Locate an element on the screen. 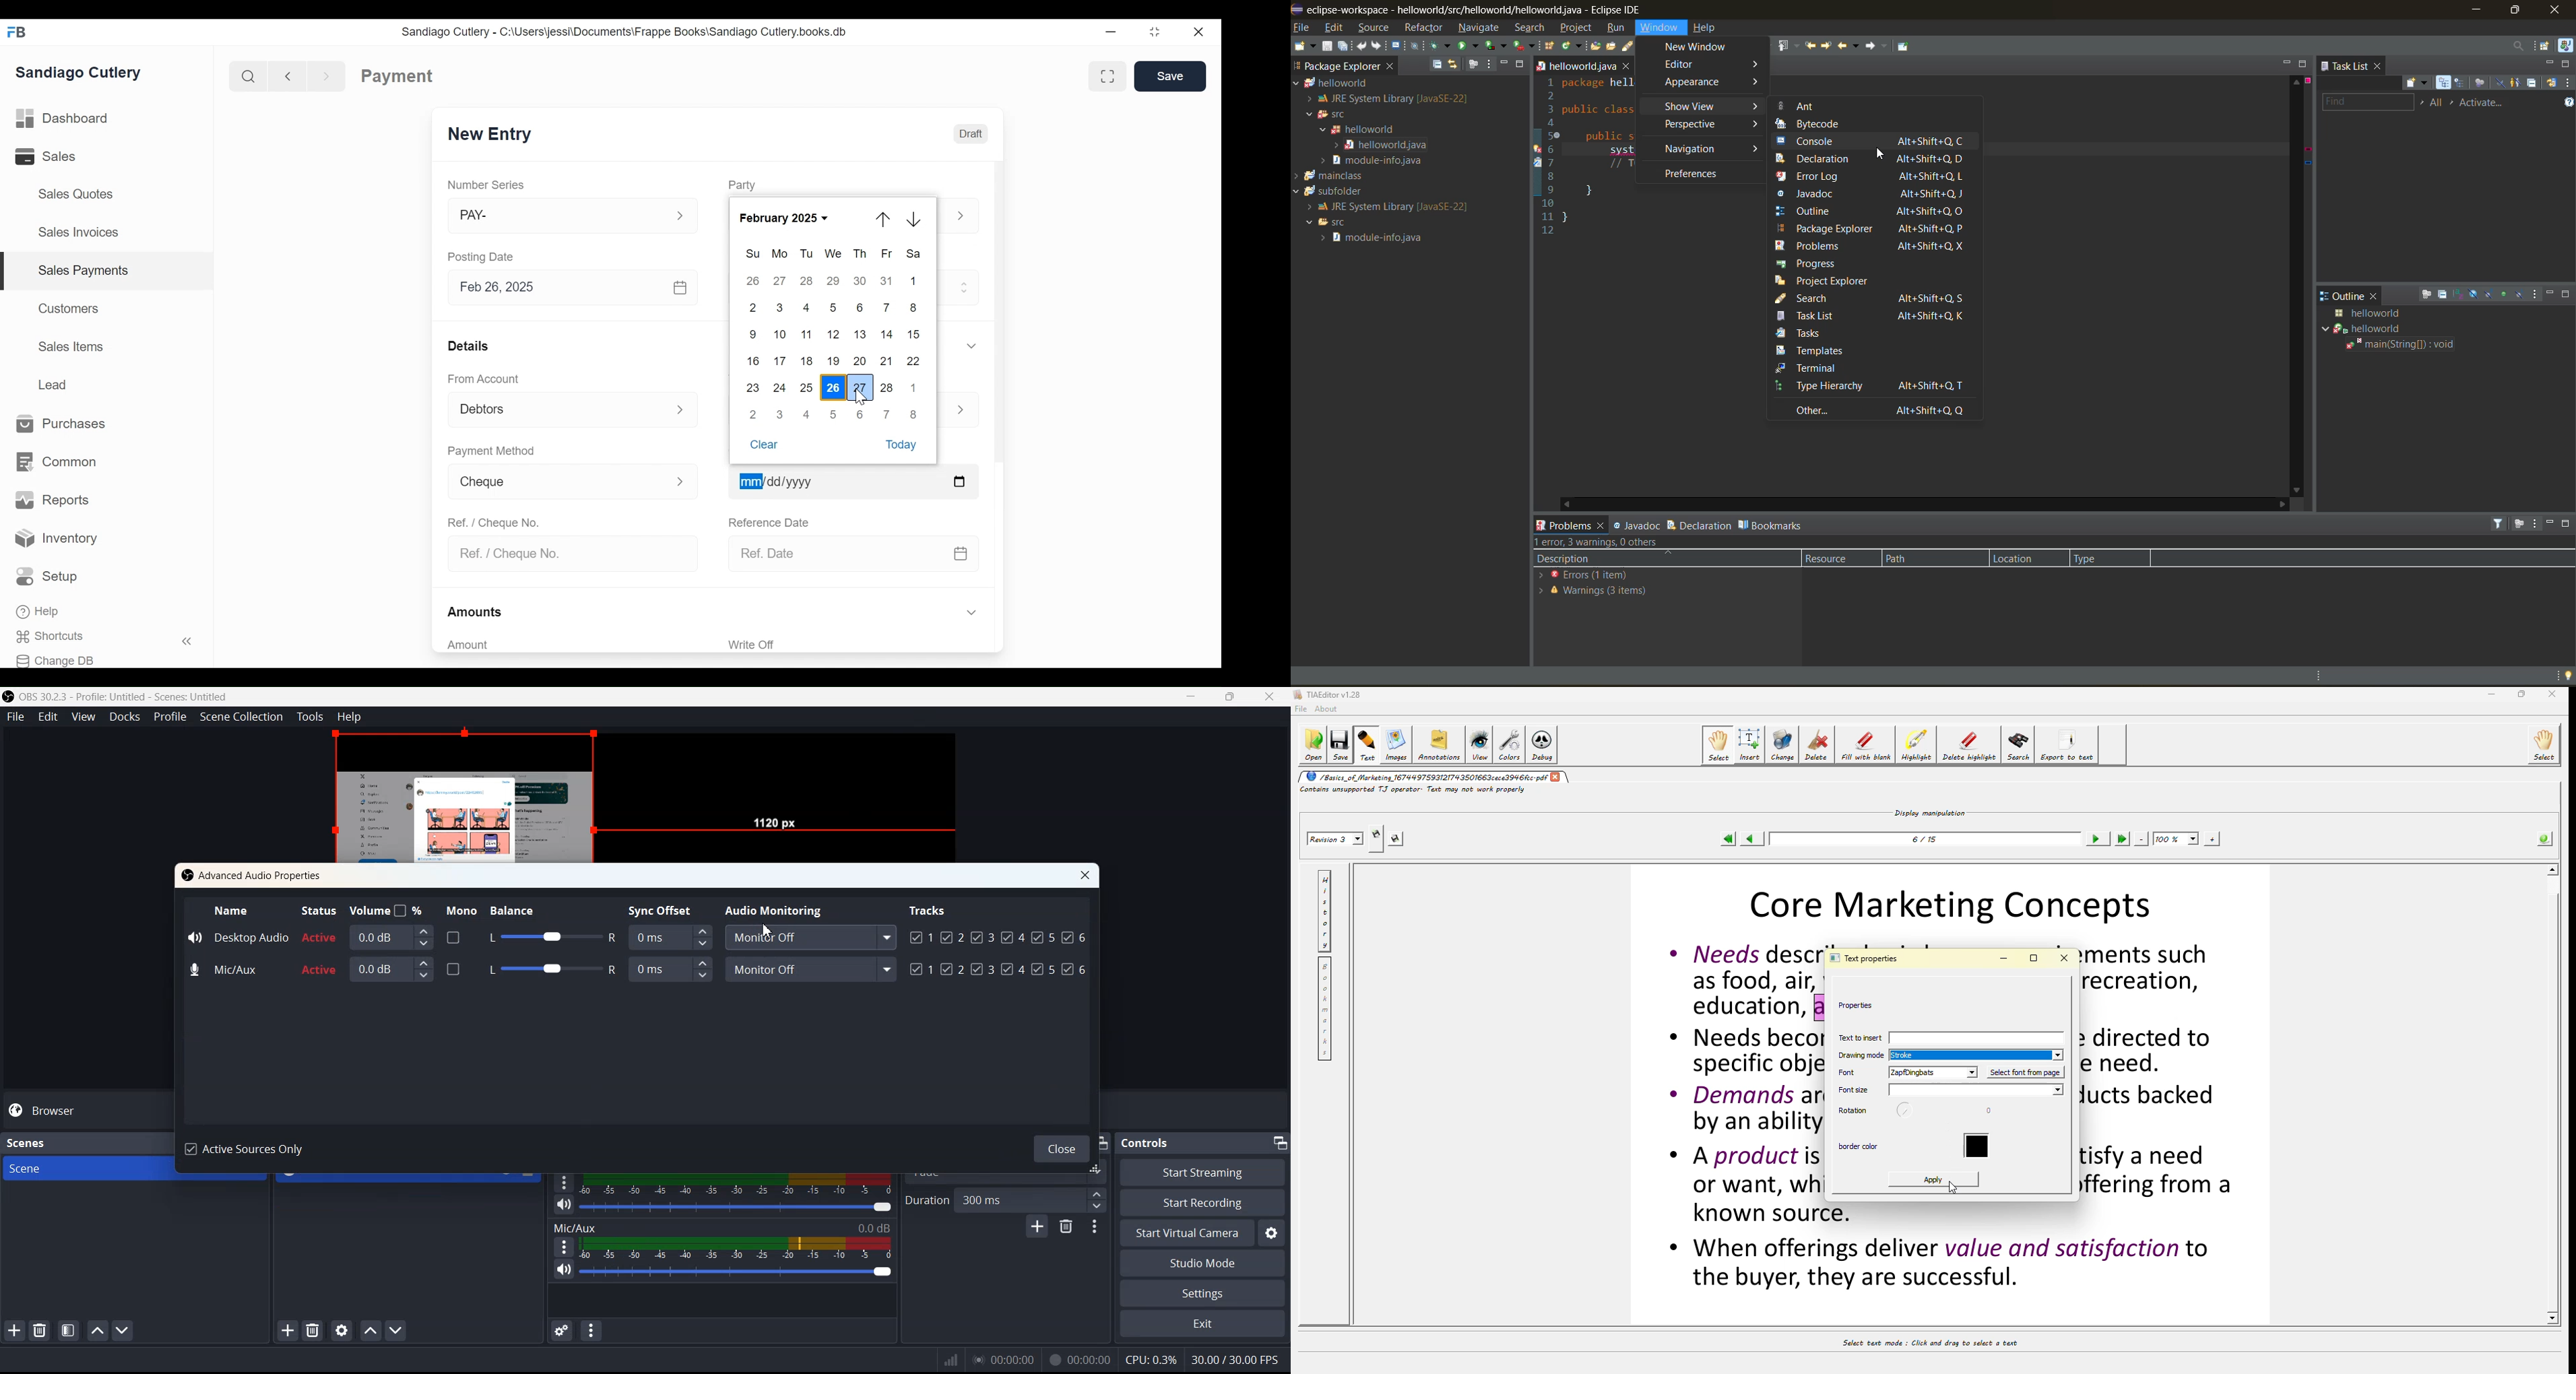 The height and width of the screenshot is (1400, 2576). console is located at coordinates (1876, 140).